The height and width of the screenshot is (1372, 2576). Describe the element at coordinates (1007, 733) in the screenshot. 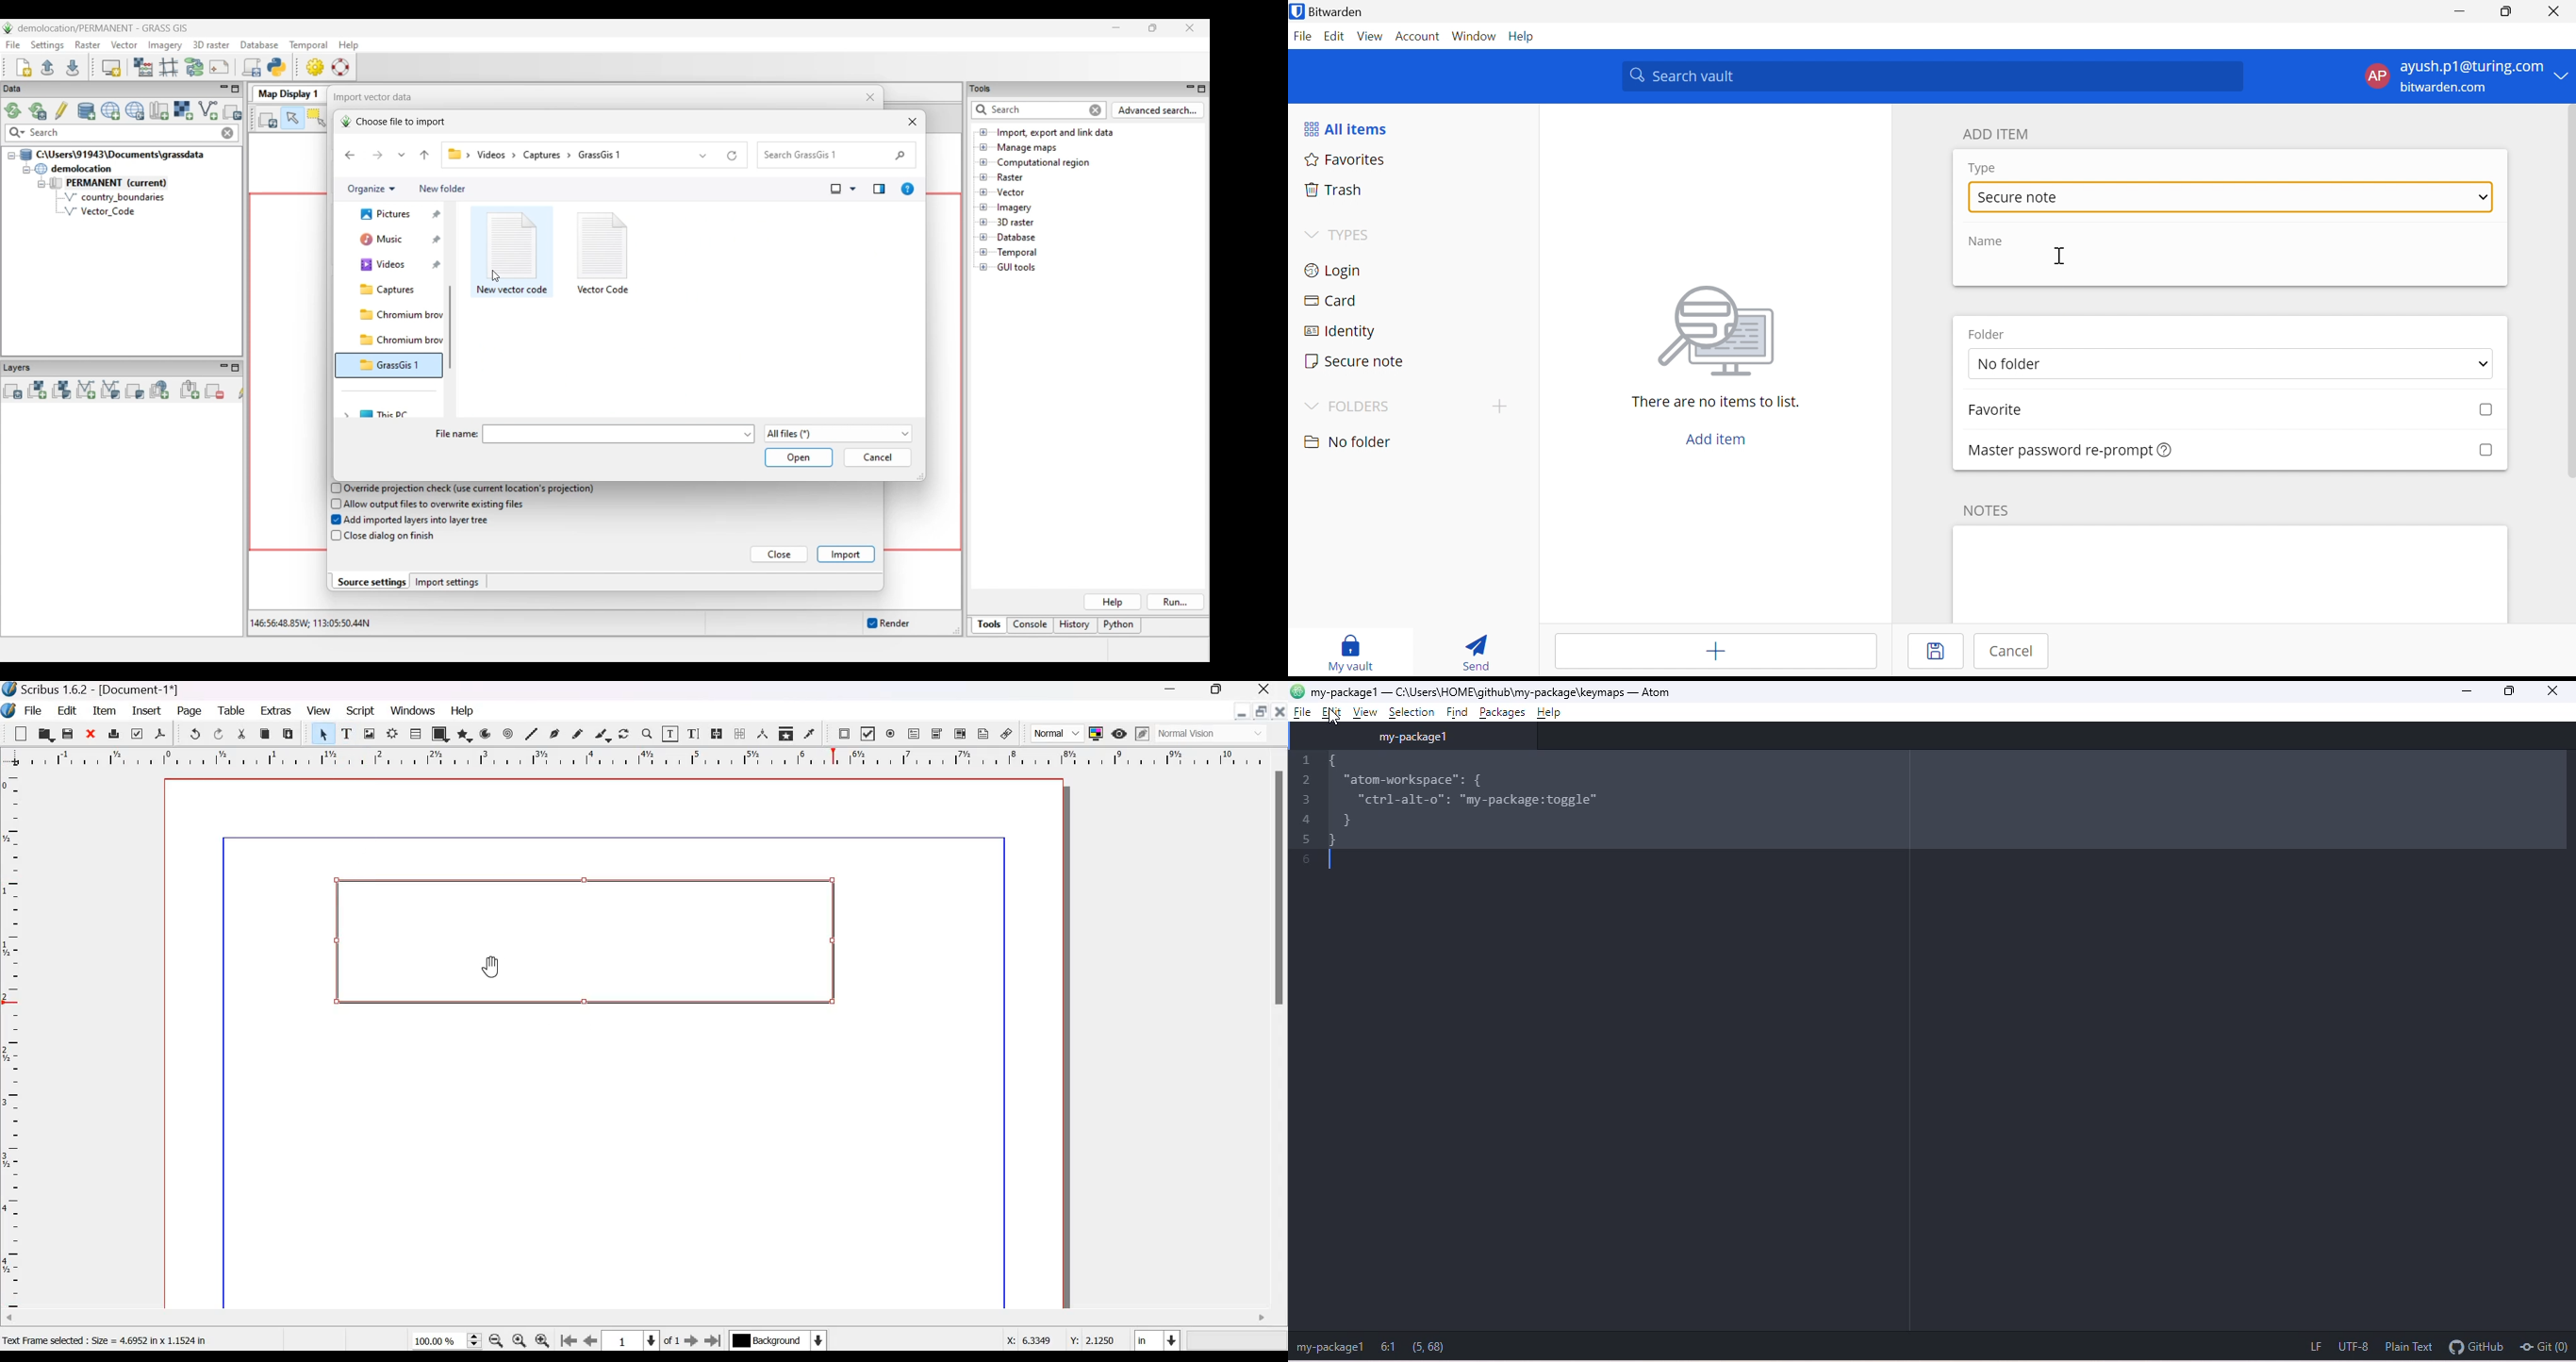

I see `Link annotation` at that location.